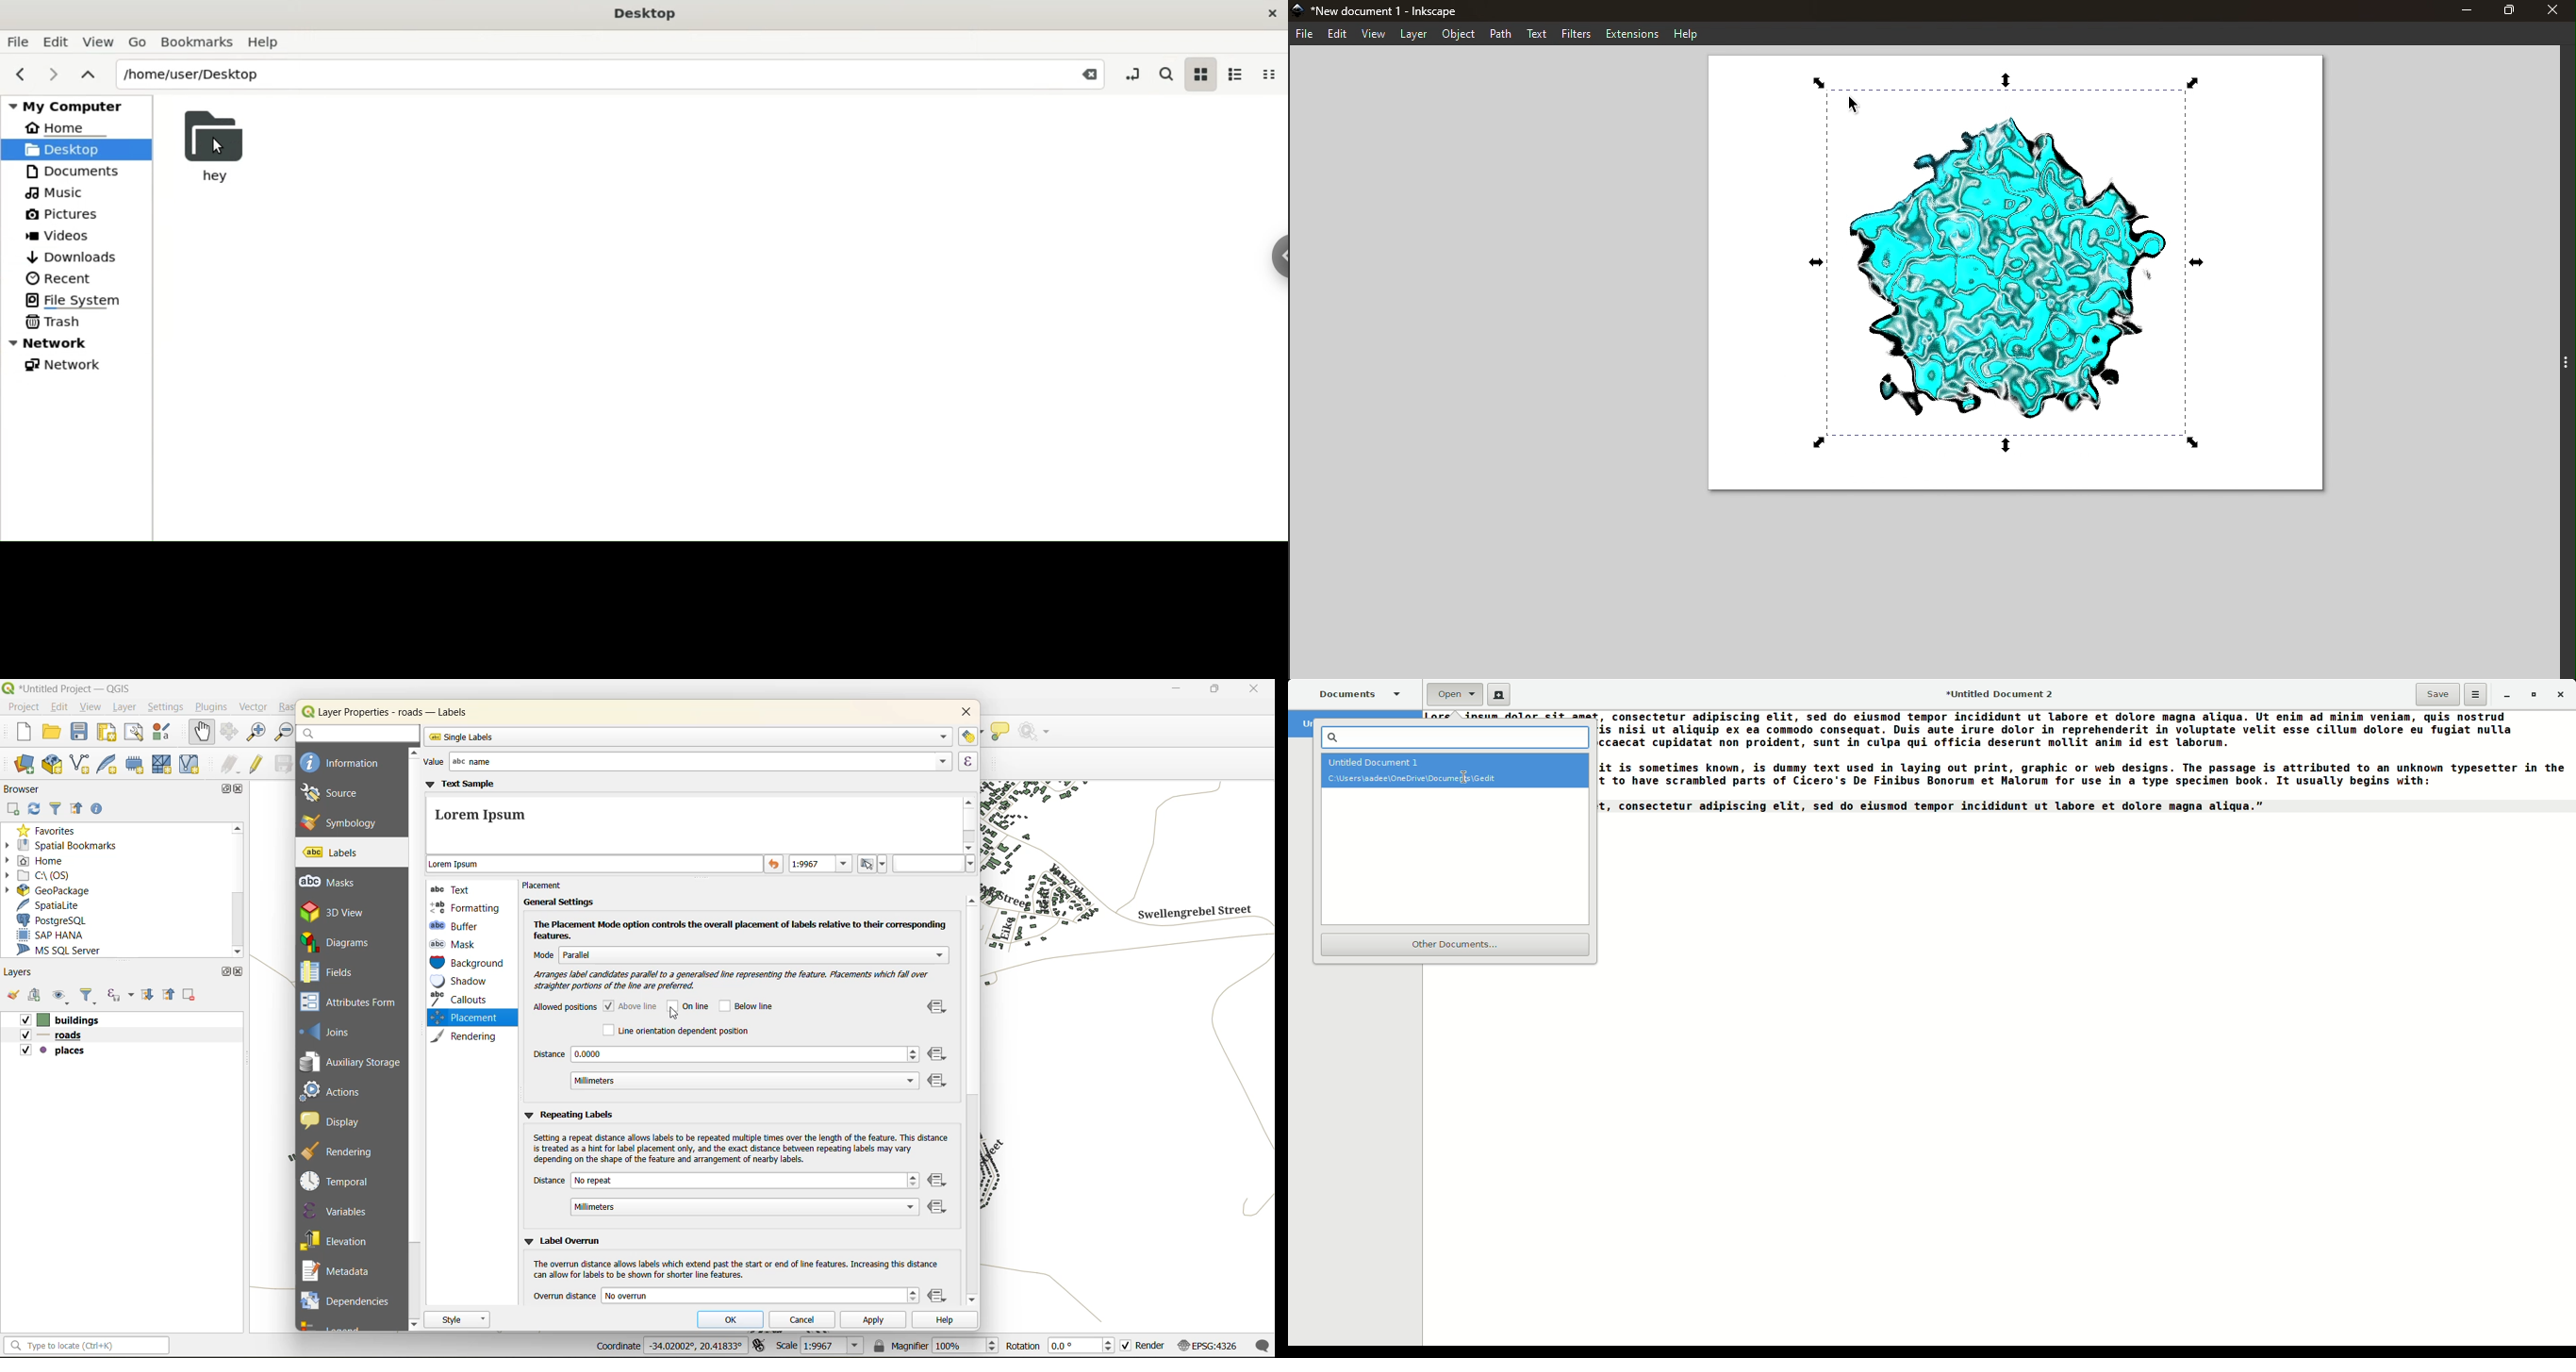  What do you see at coordinates (1455, 780) in the screenshot?
I see `File path` at bounding box center [1455, 780].